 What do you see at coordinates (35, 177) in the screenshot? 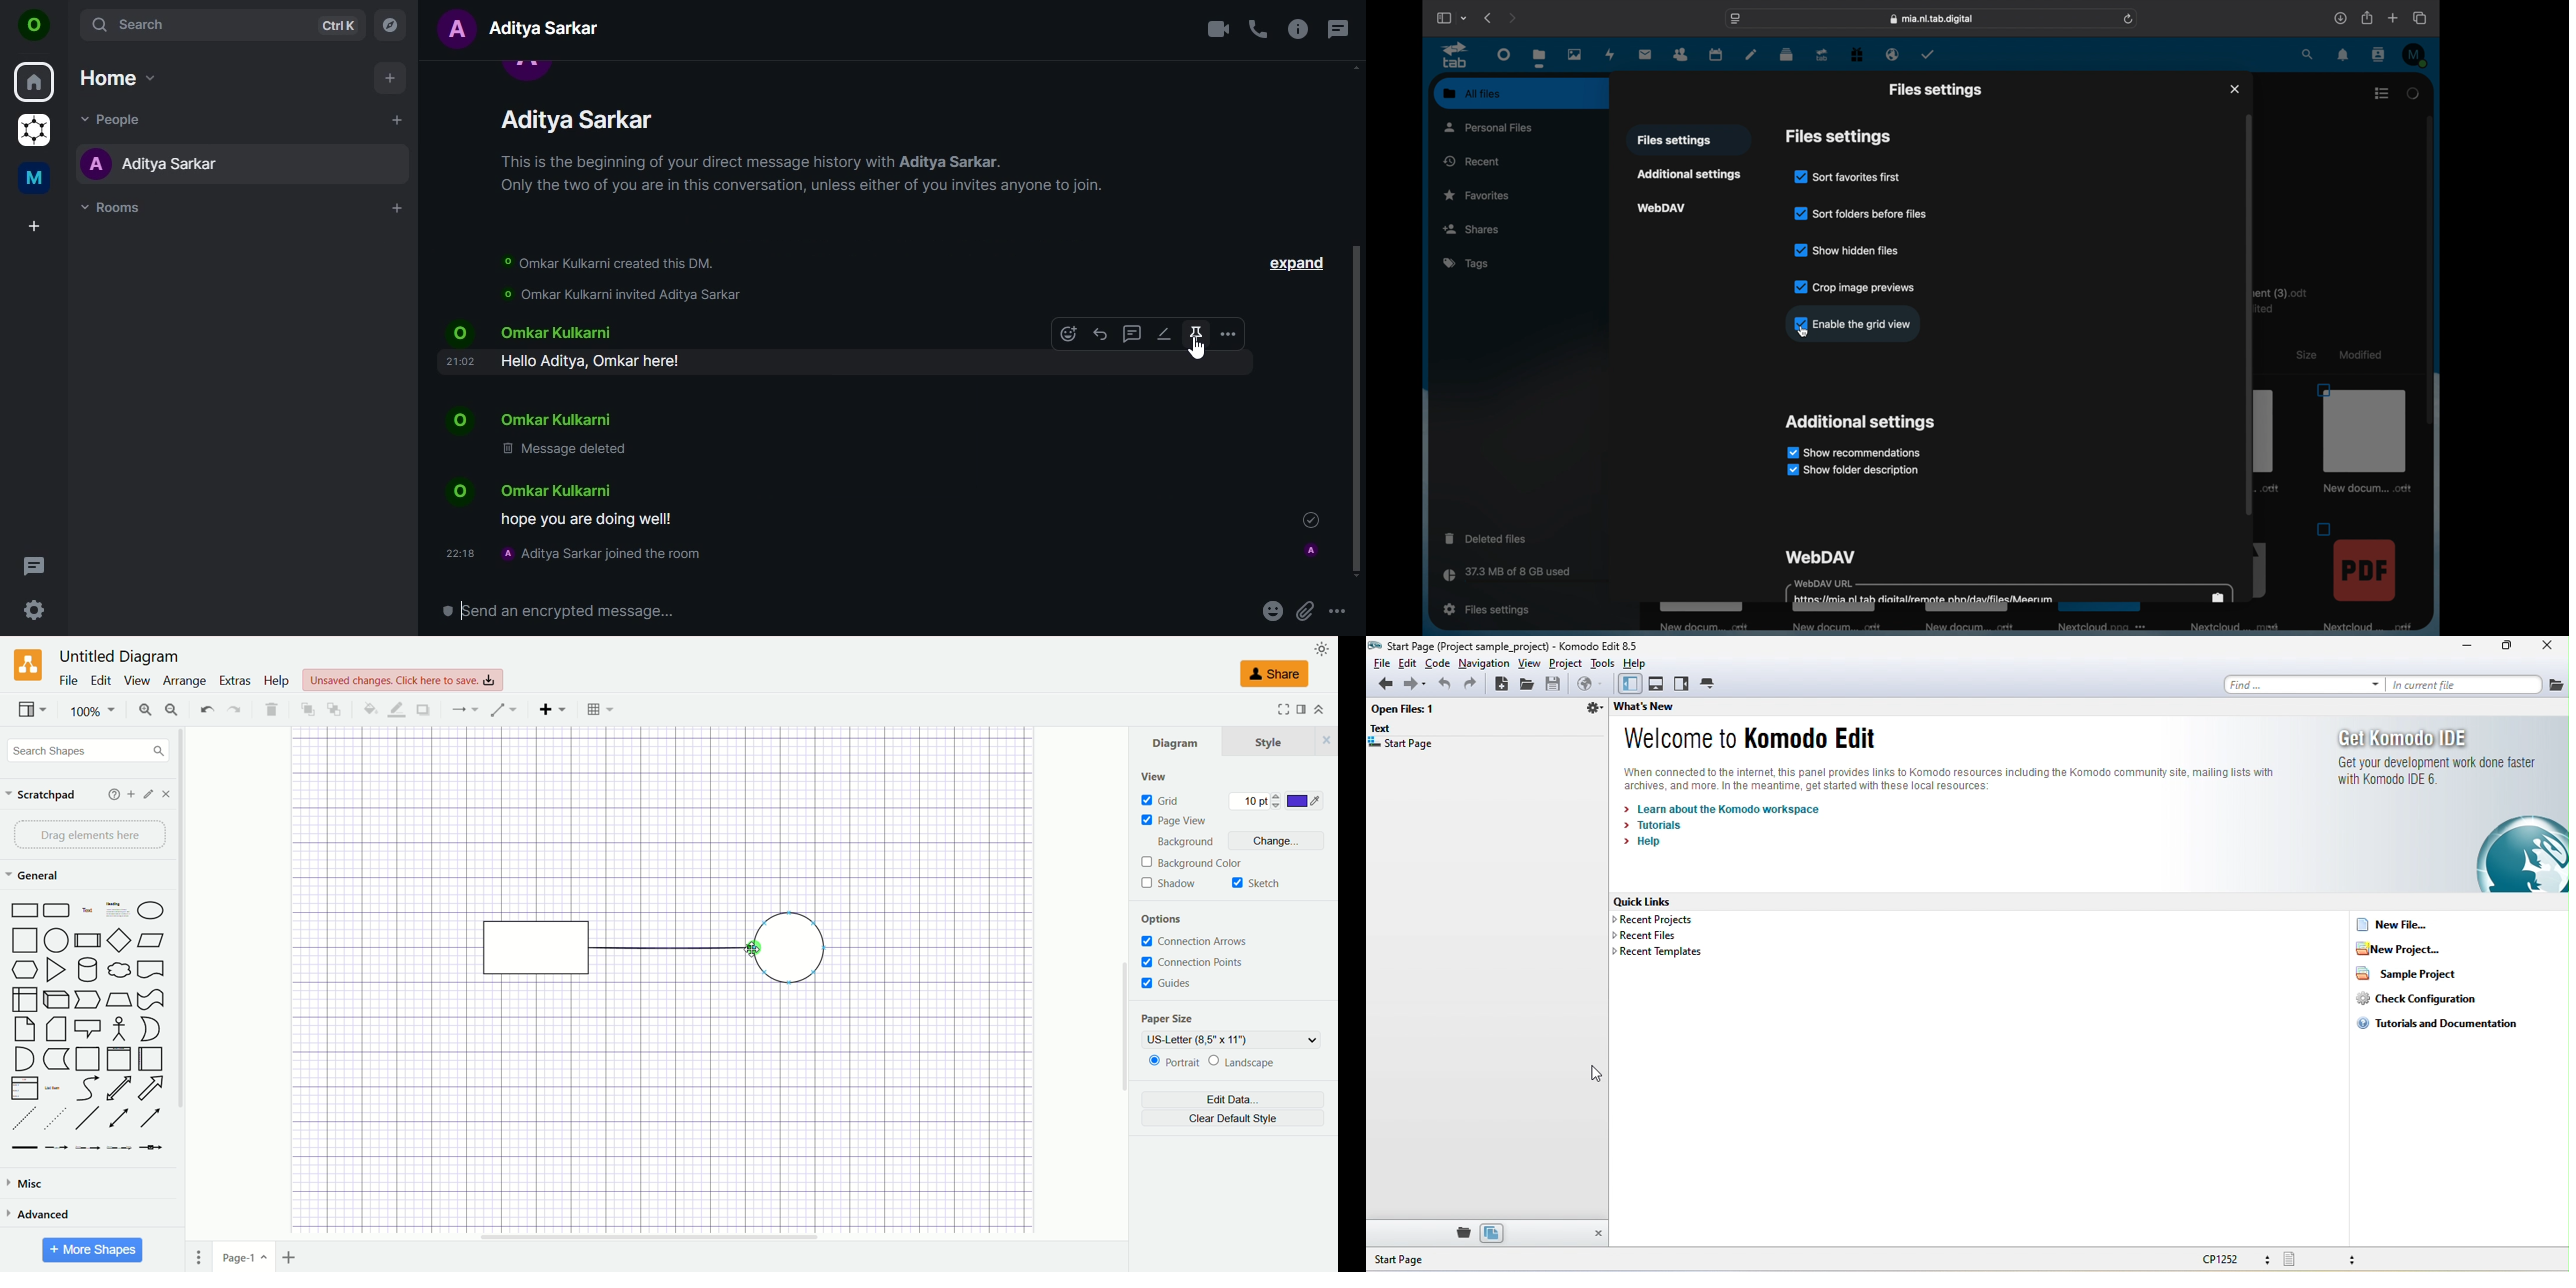
I see `me` at bounding box center [35, 177].